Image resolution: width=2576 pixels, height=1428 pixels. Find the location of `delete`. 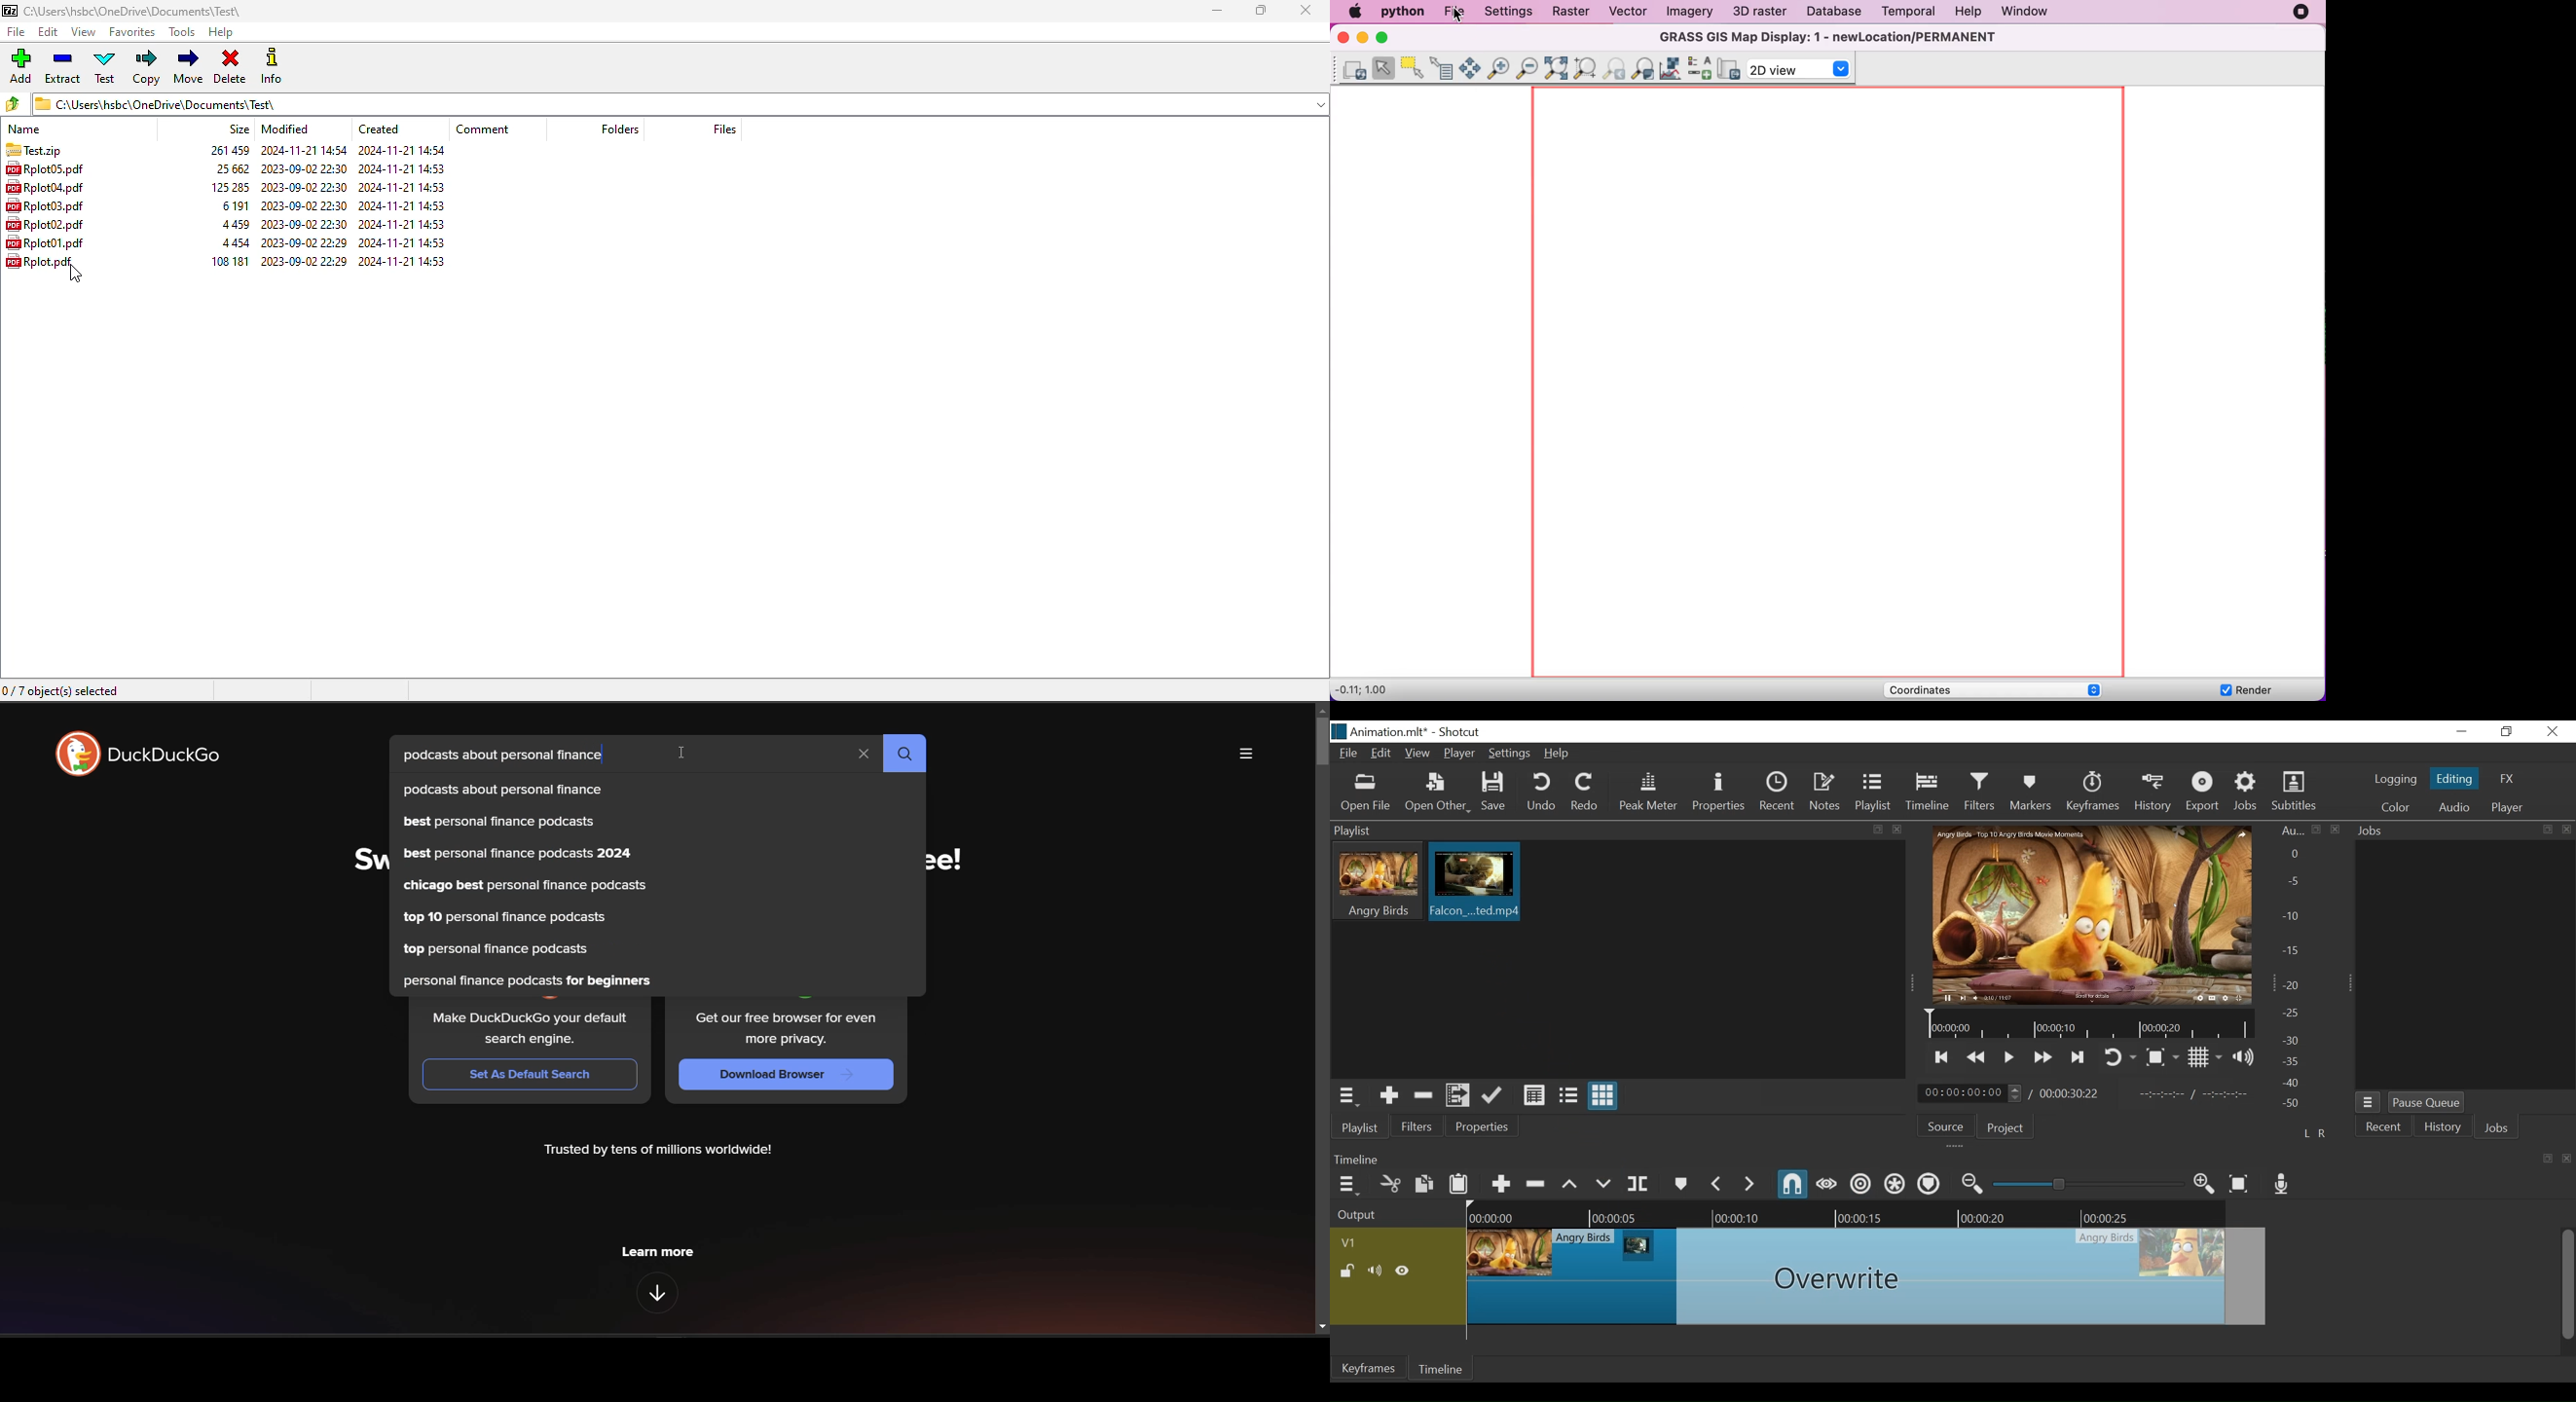

delete is located at coordinates (230, 67).